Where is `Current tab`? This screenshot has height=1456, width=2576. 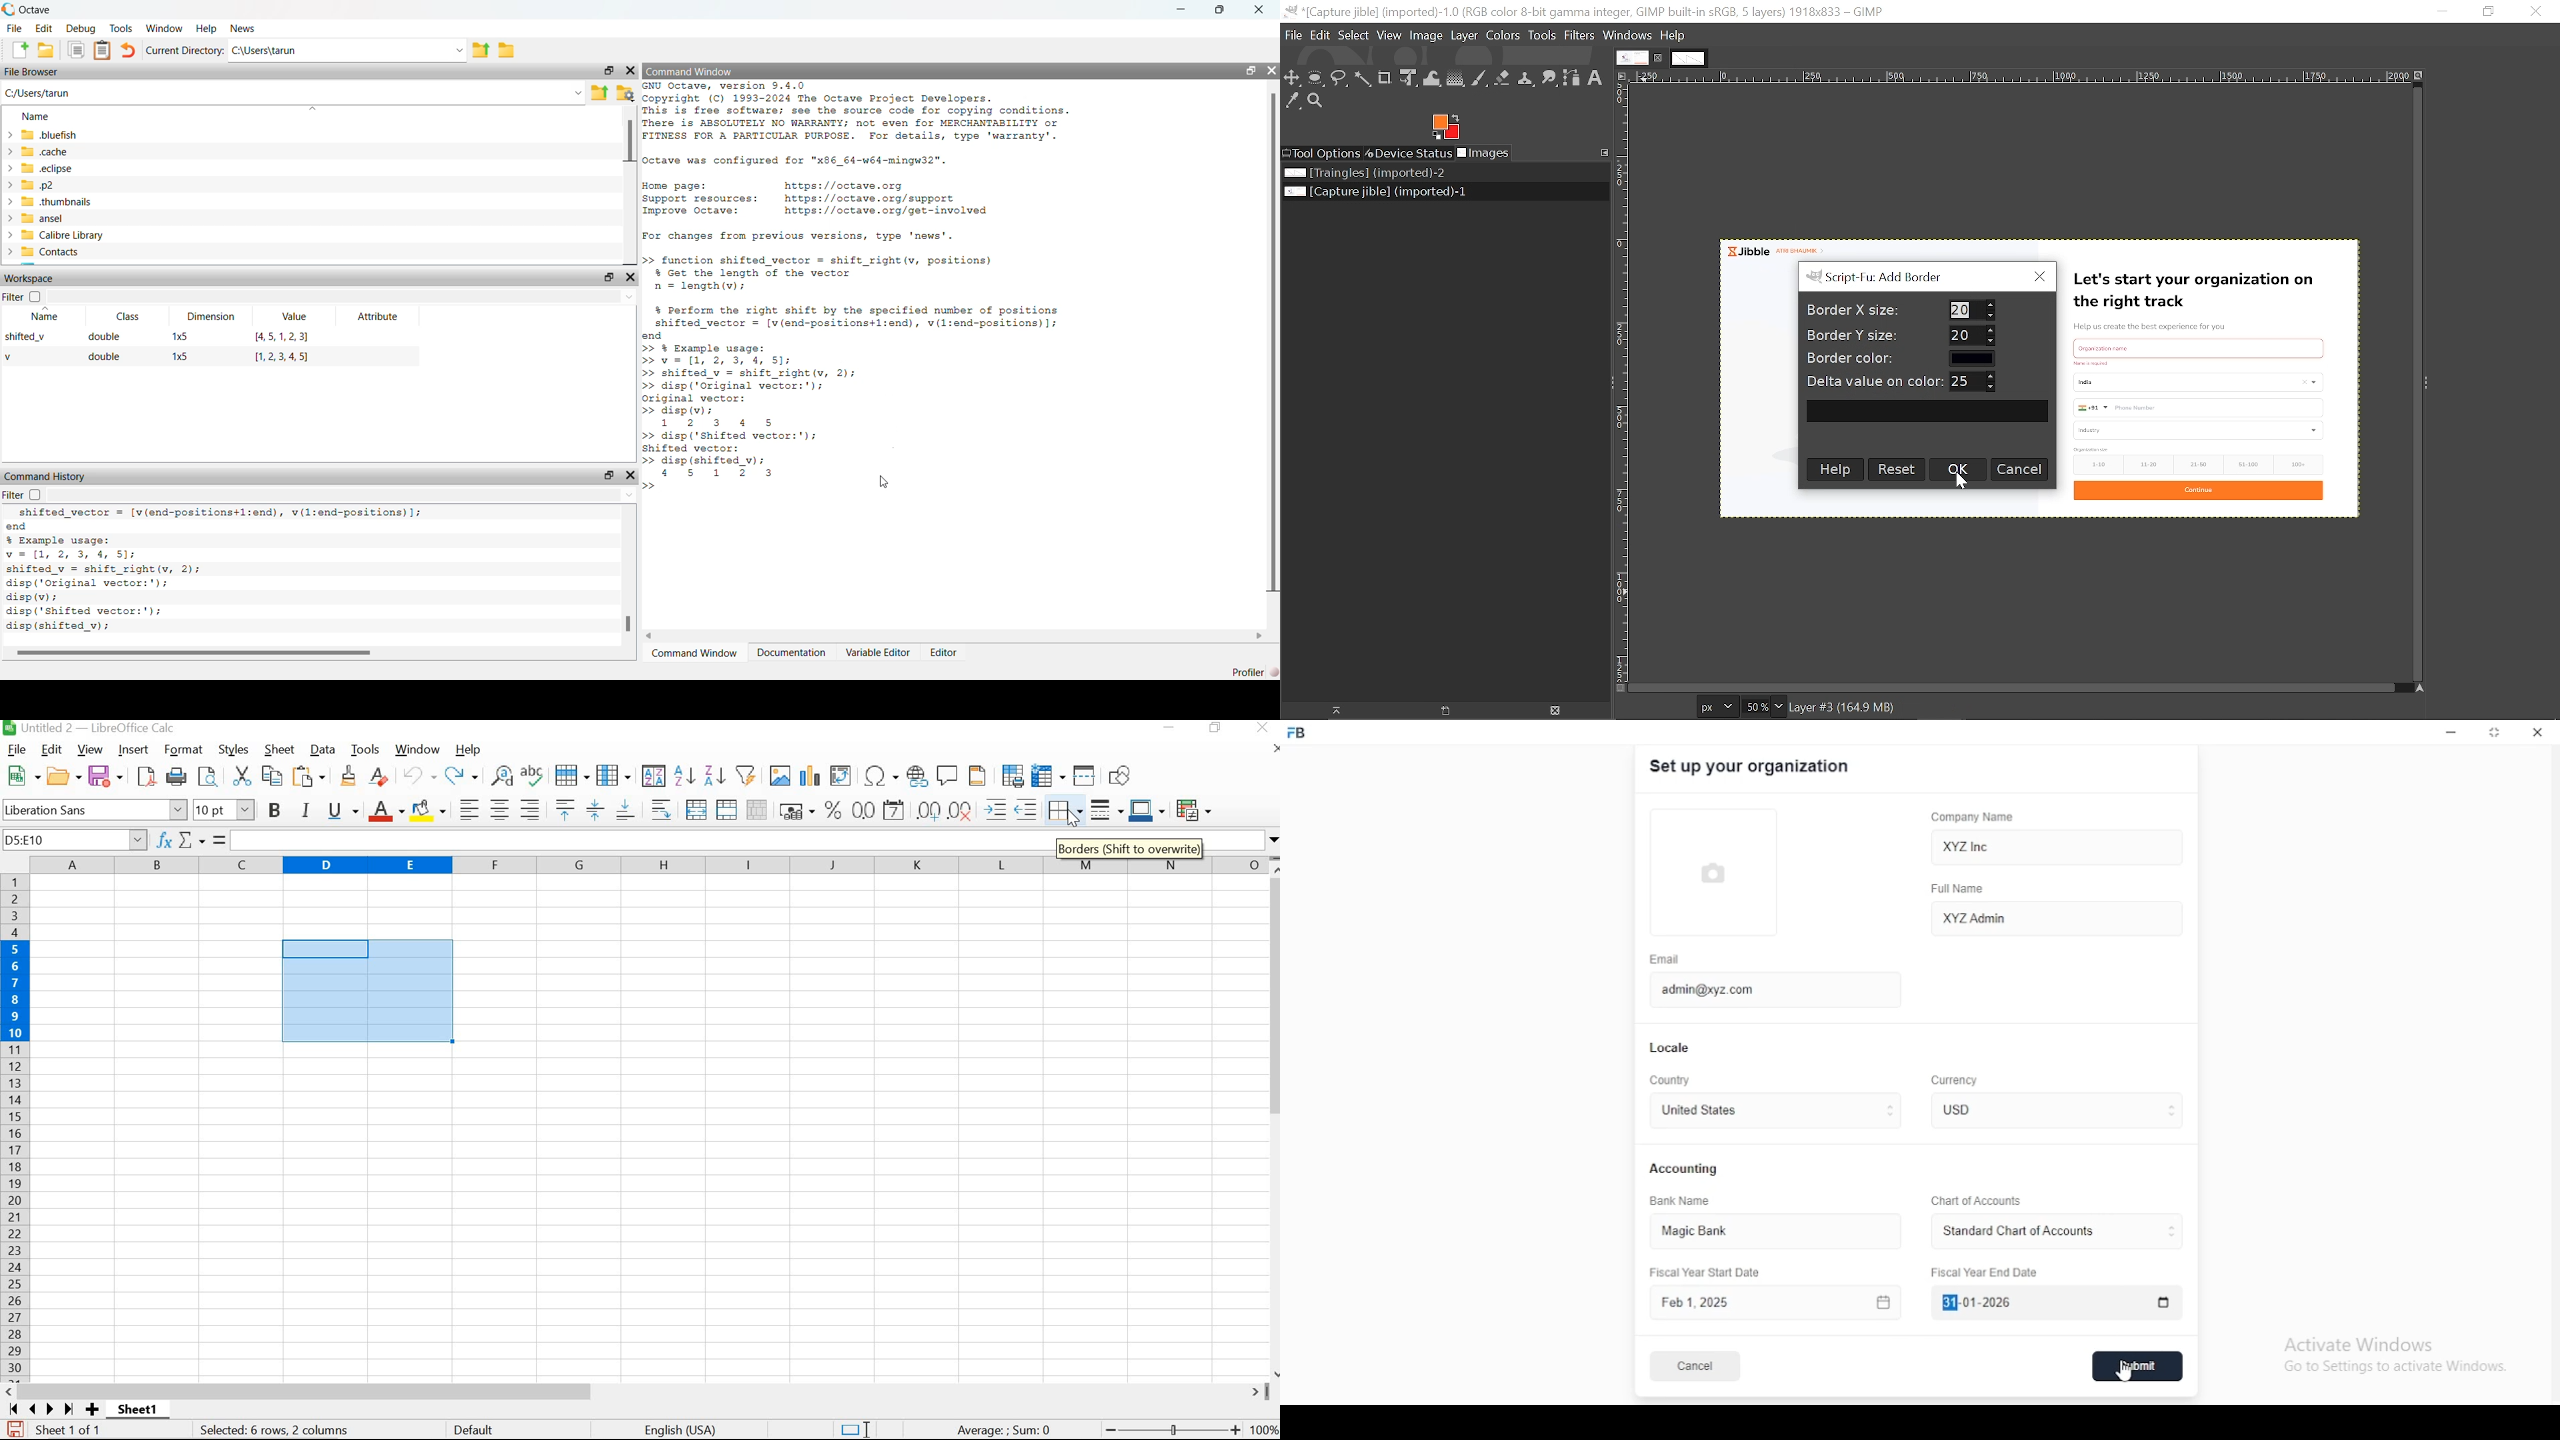 Current tab is located at coordinates (1631, 58).